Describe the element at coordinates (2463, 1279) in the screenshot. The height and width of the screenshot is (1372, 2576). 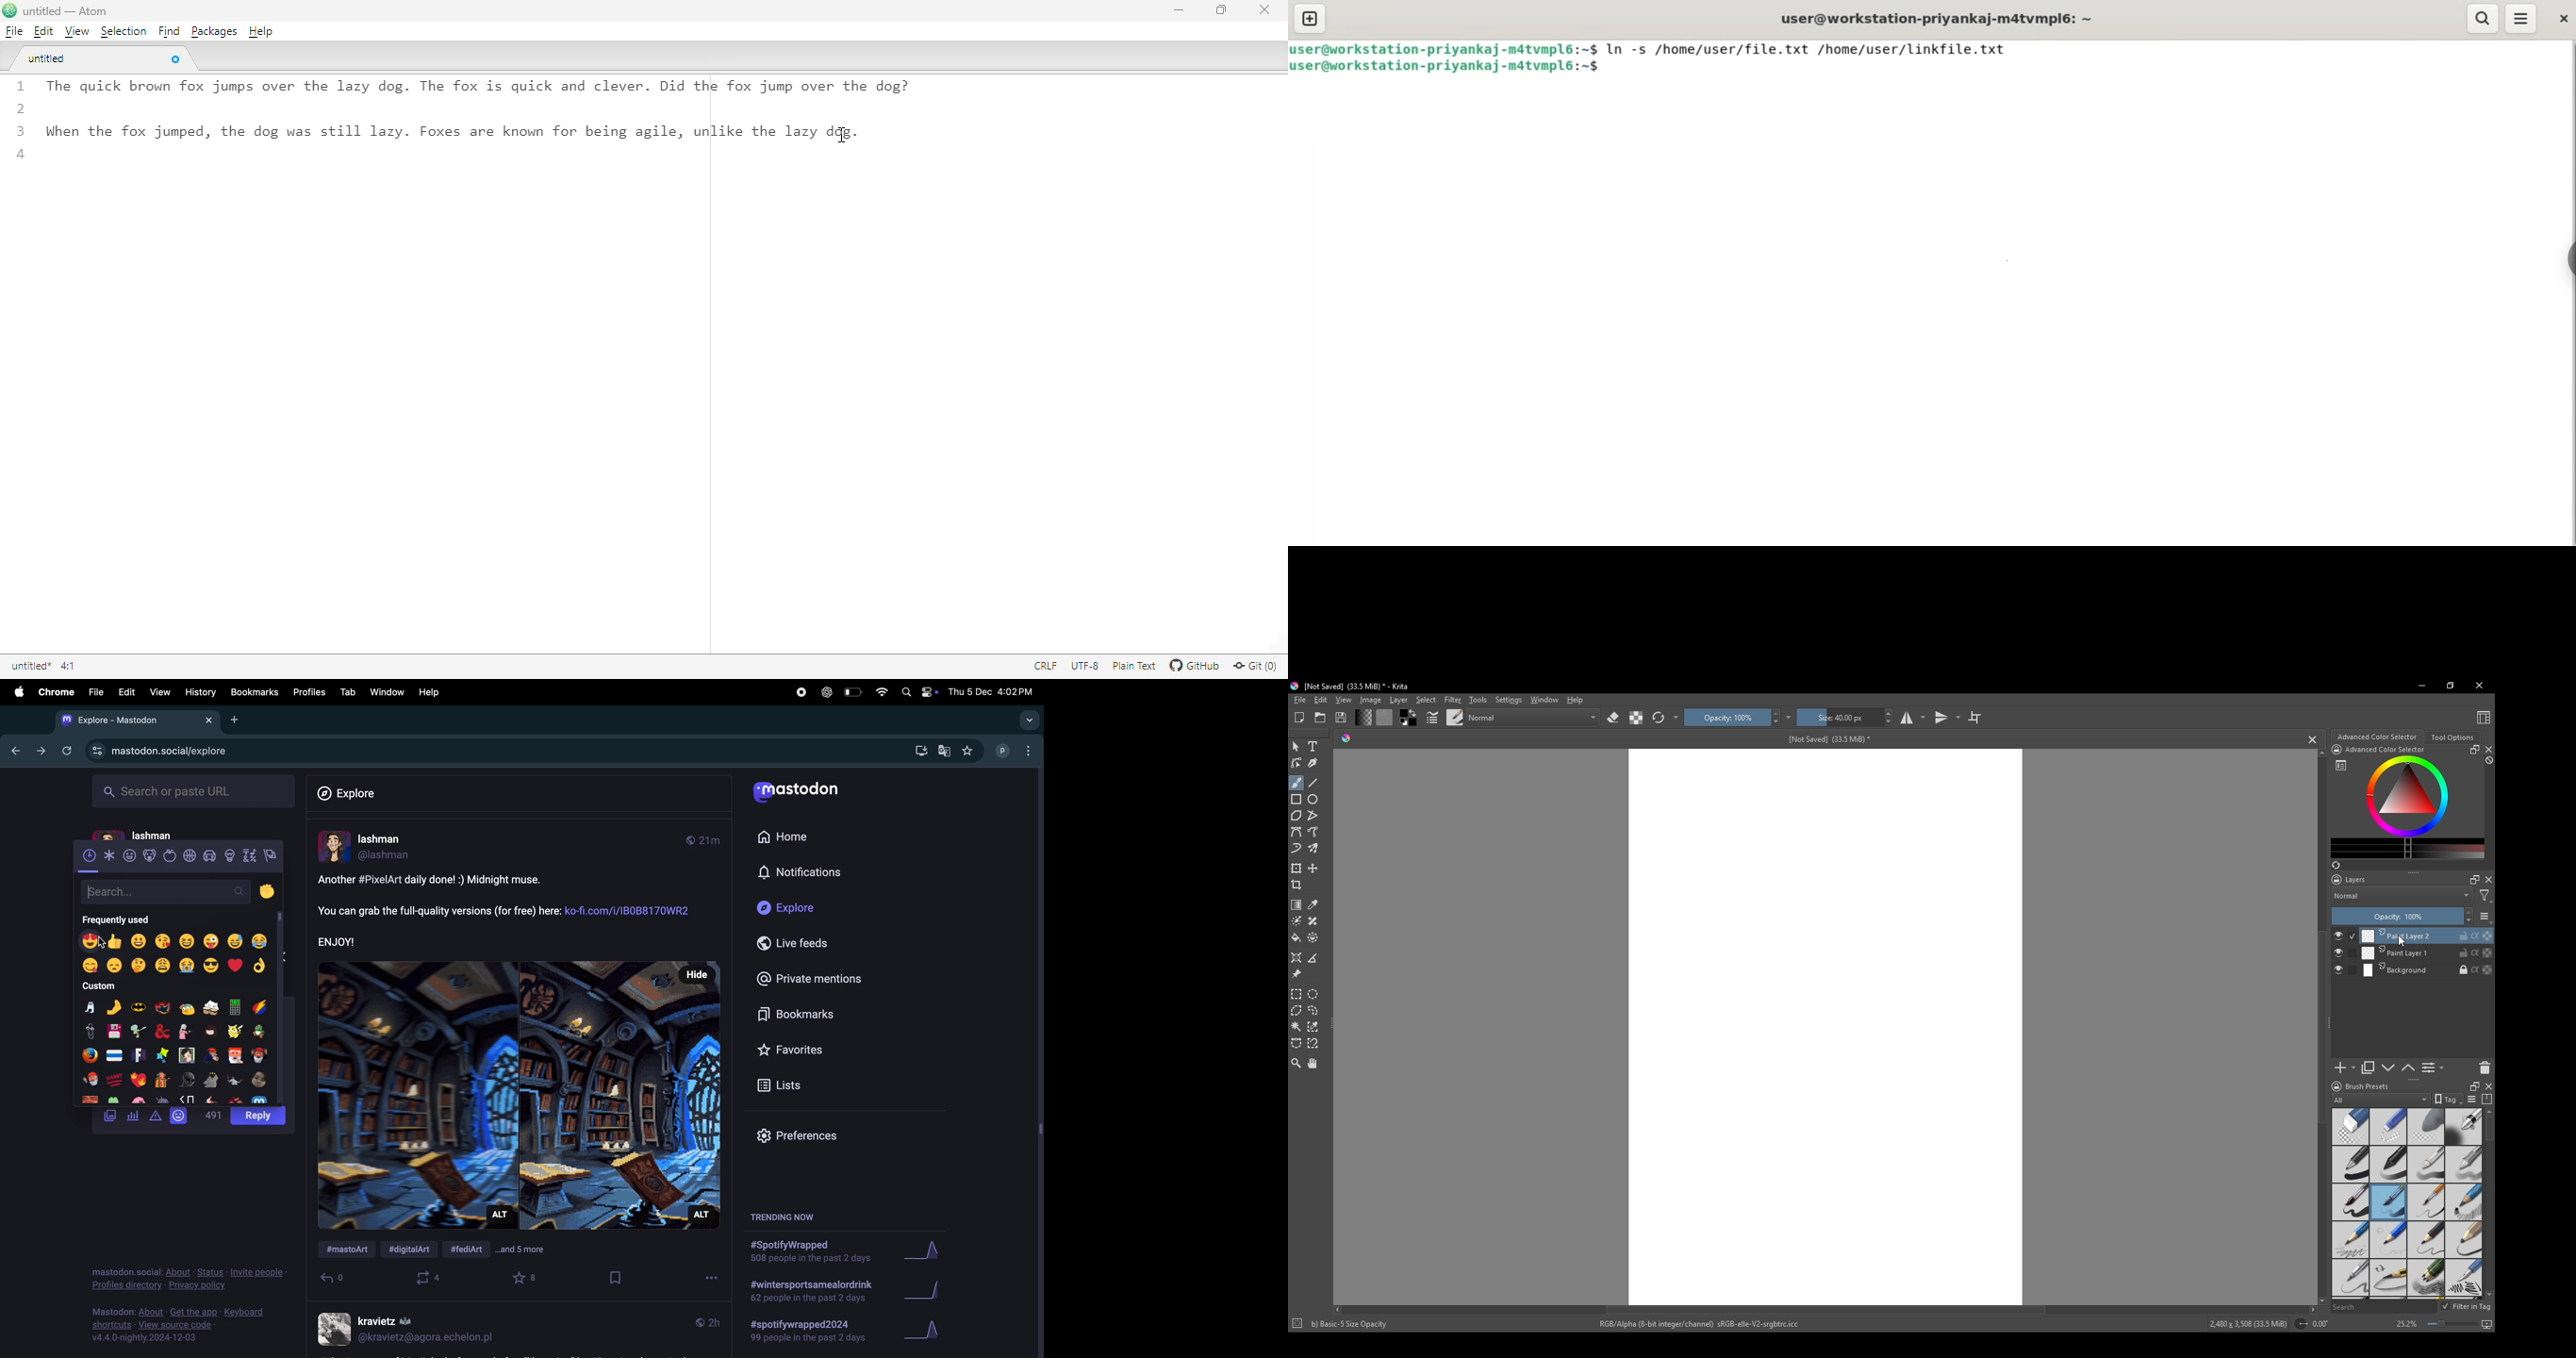
I see `calligraphy pen` at that location.